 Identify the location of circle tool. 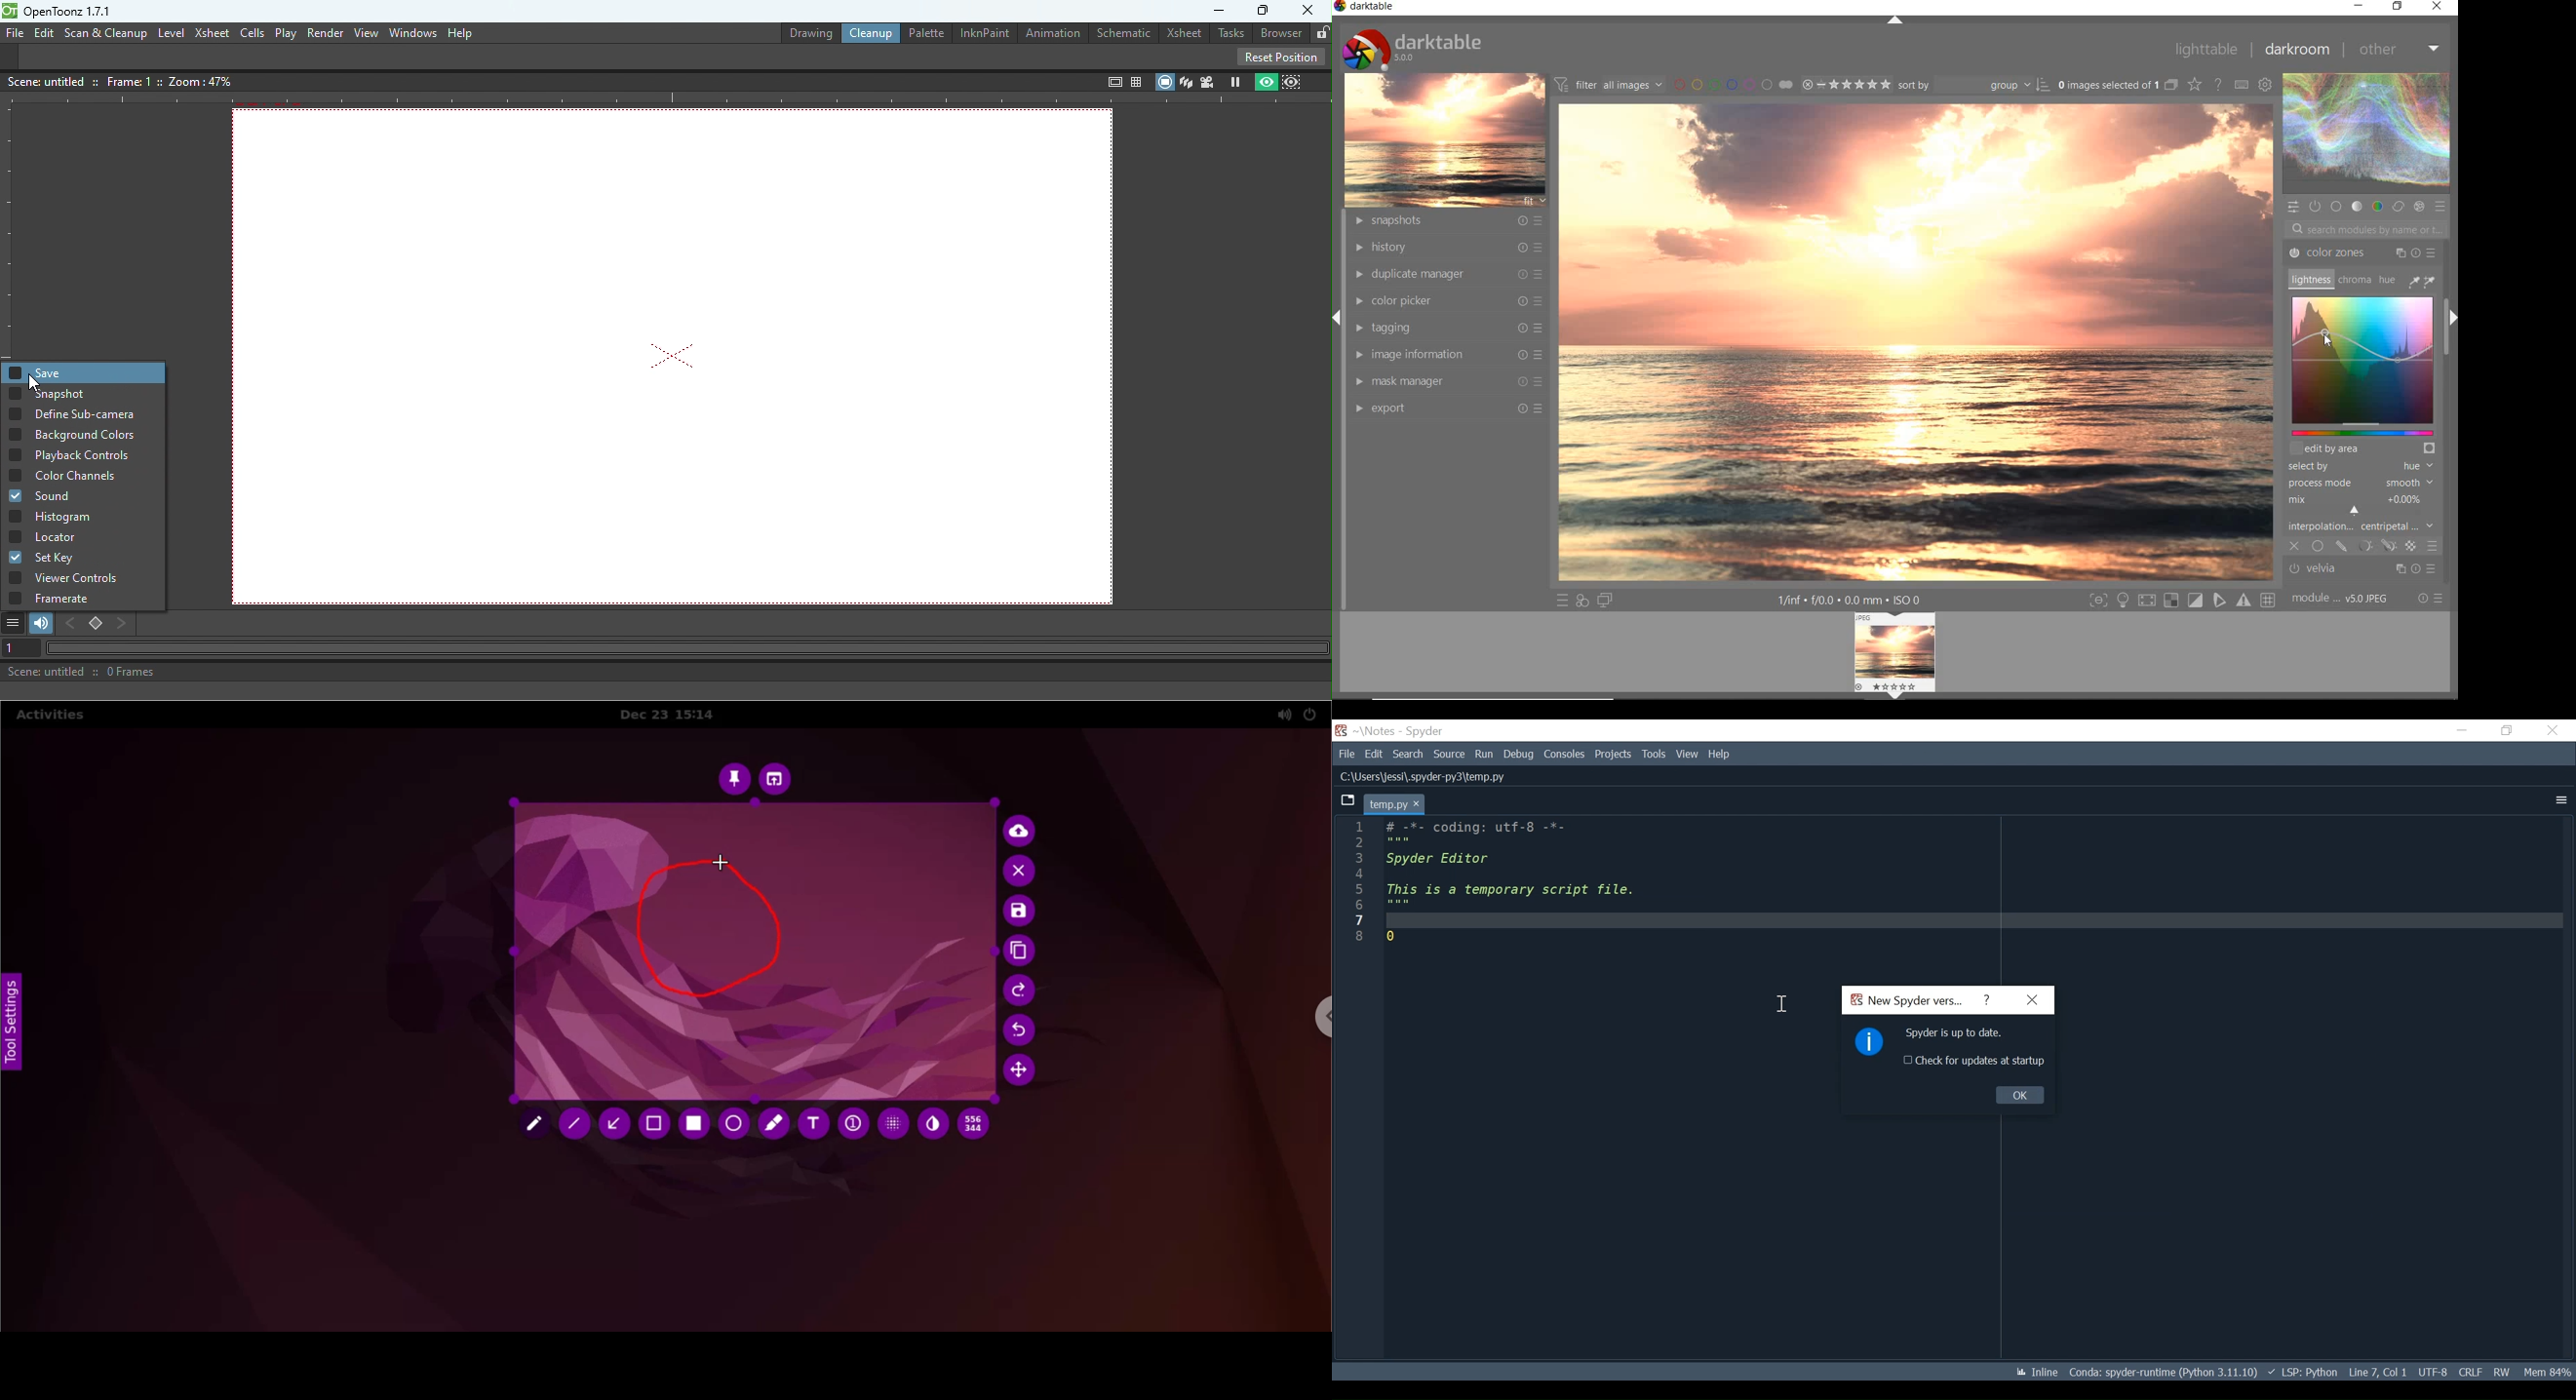
(733, 1124).